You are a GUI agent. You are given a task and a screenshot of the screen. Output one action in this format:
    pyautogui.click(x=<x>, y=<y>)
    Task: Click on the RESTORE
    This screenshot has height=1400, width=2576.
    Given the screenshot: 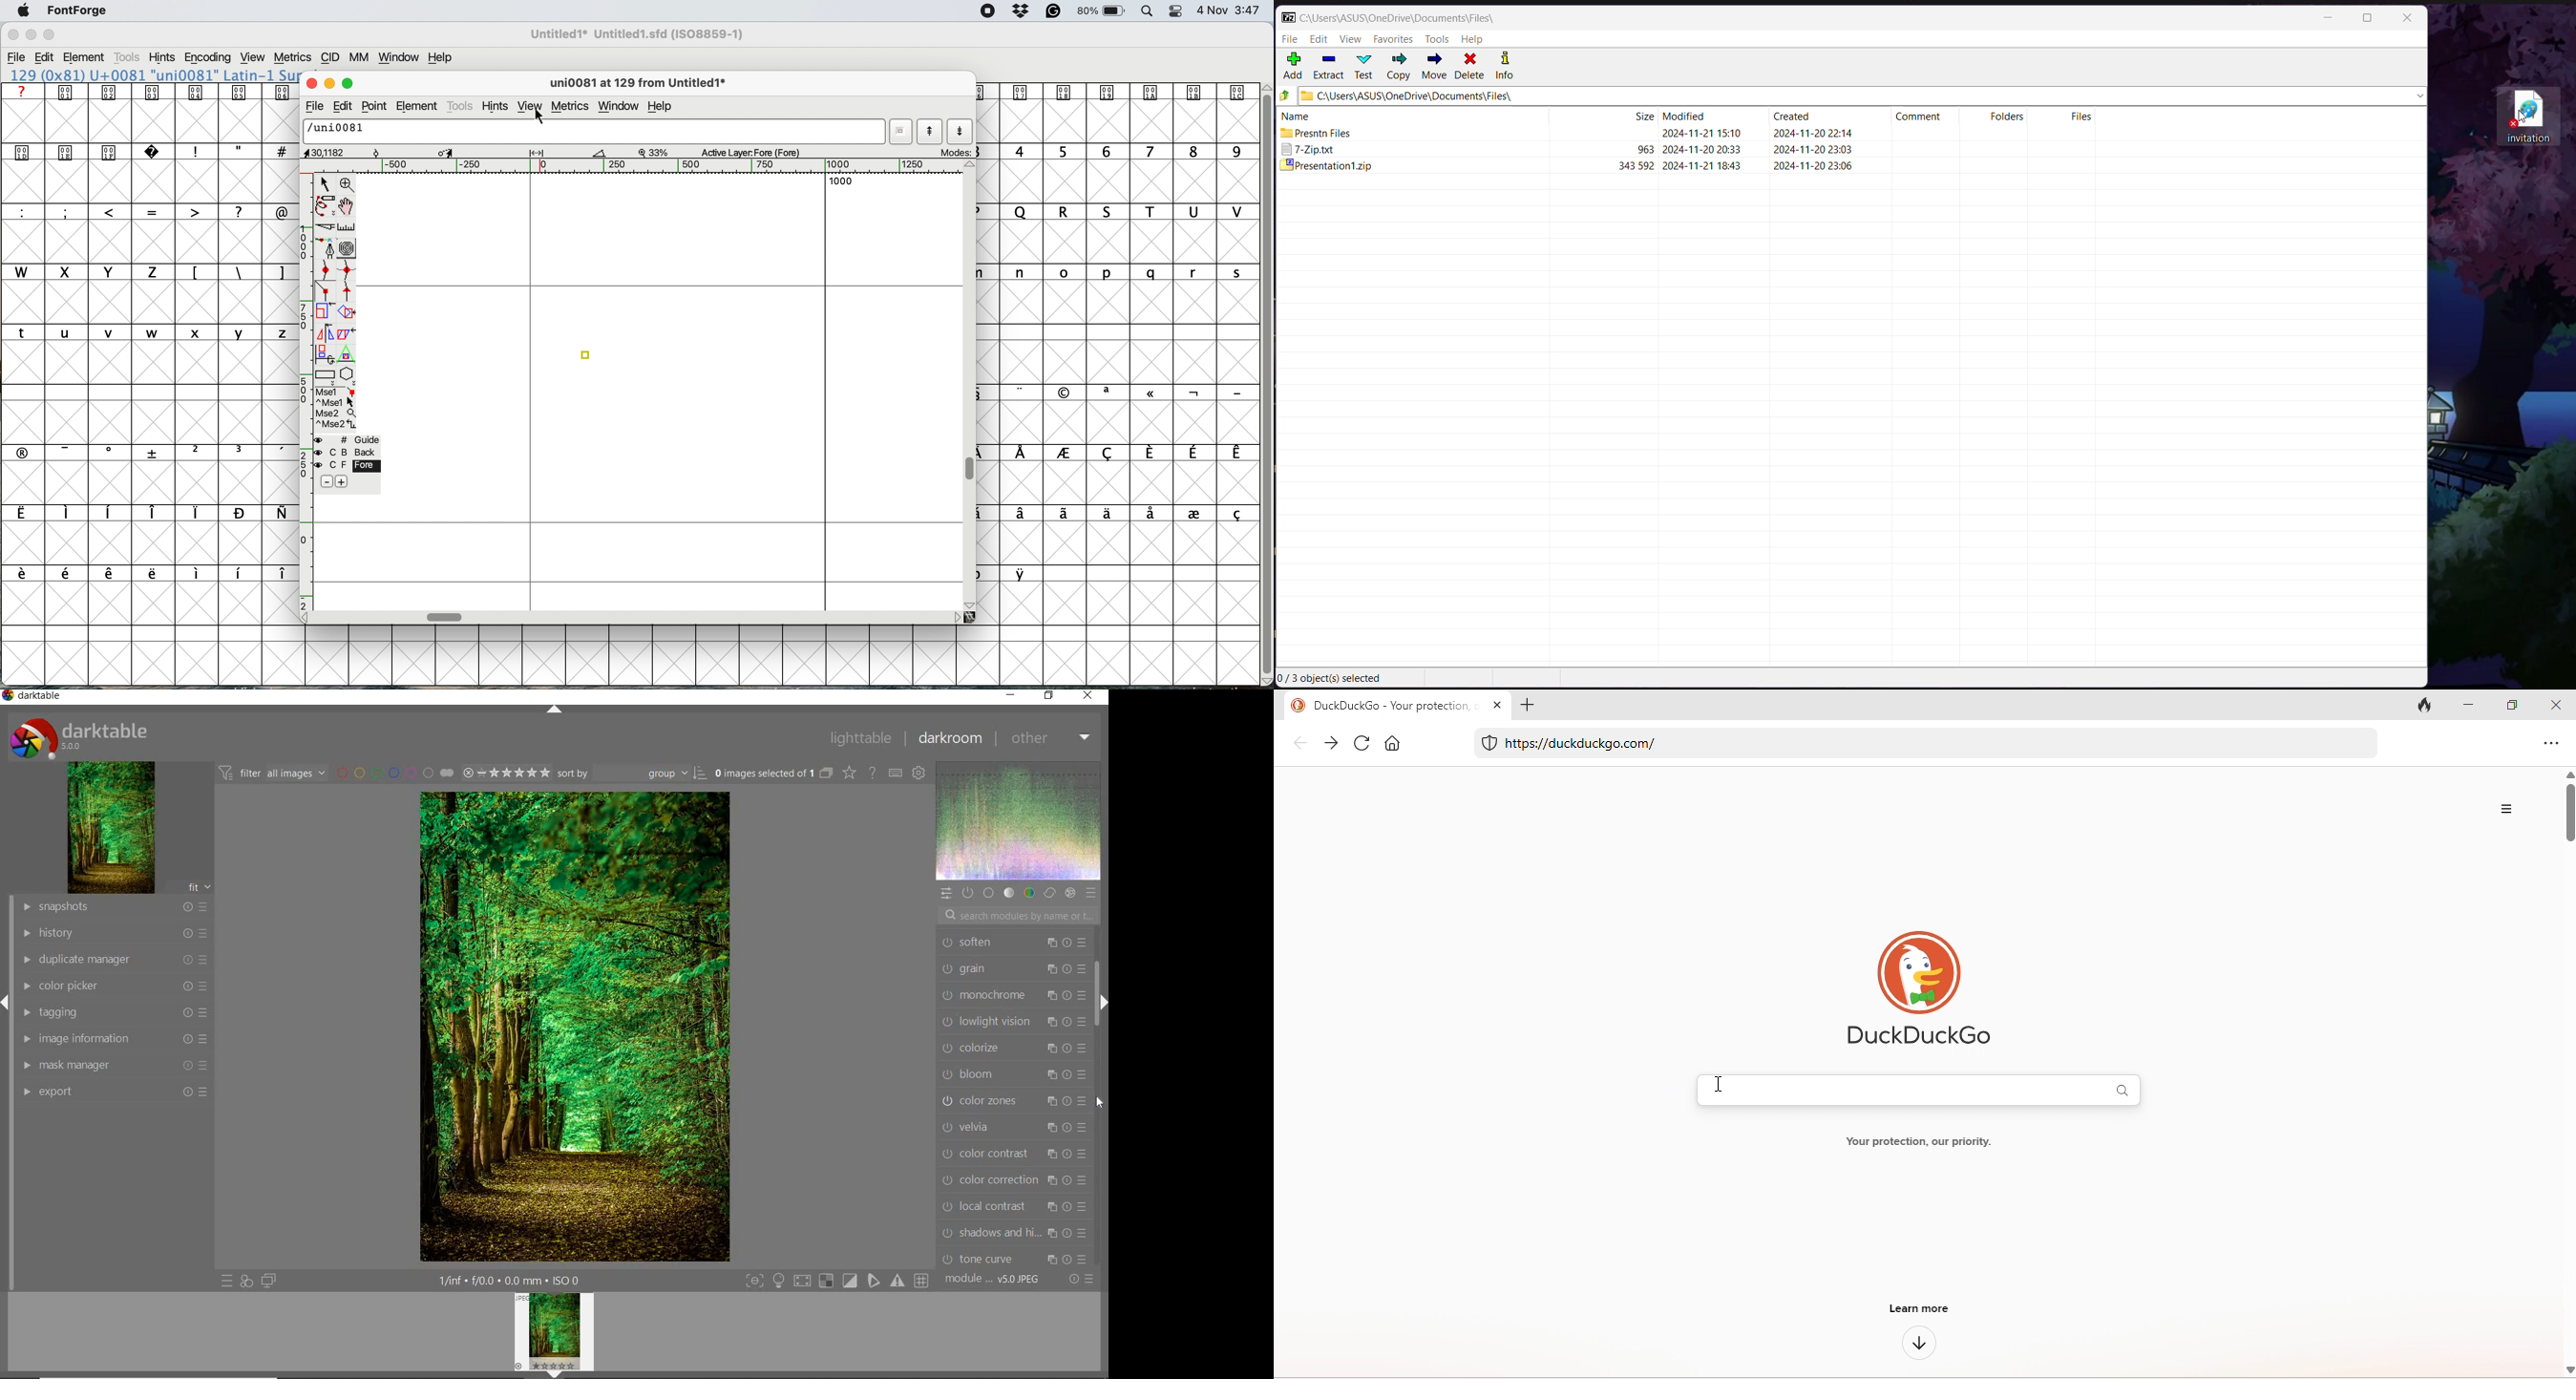 What is the action you would take?
    pyautogui.click(x=1048, y=696)
    